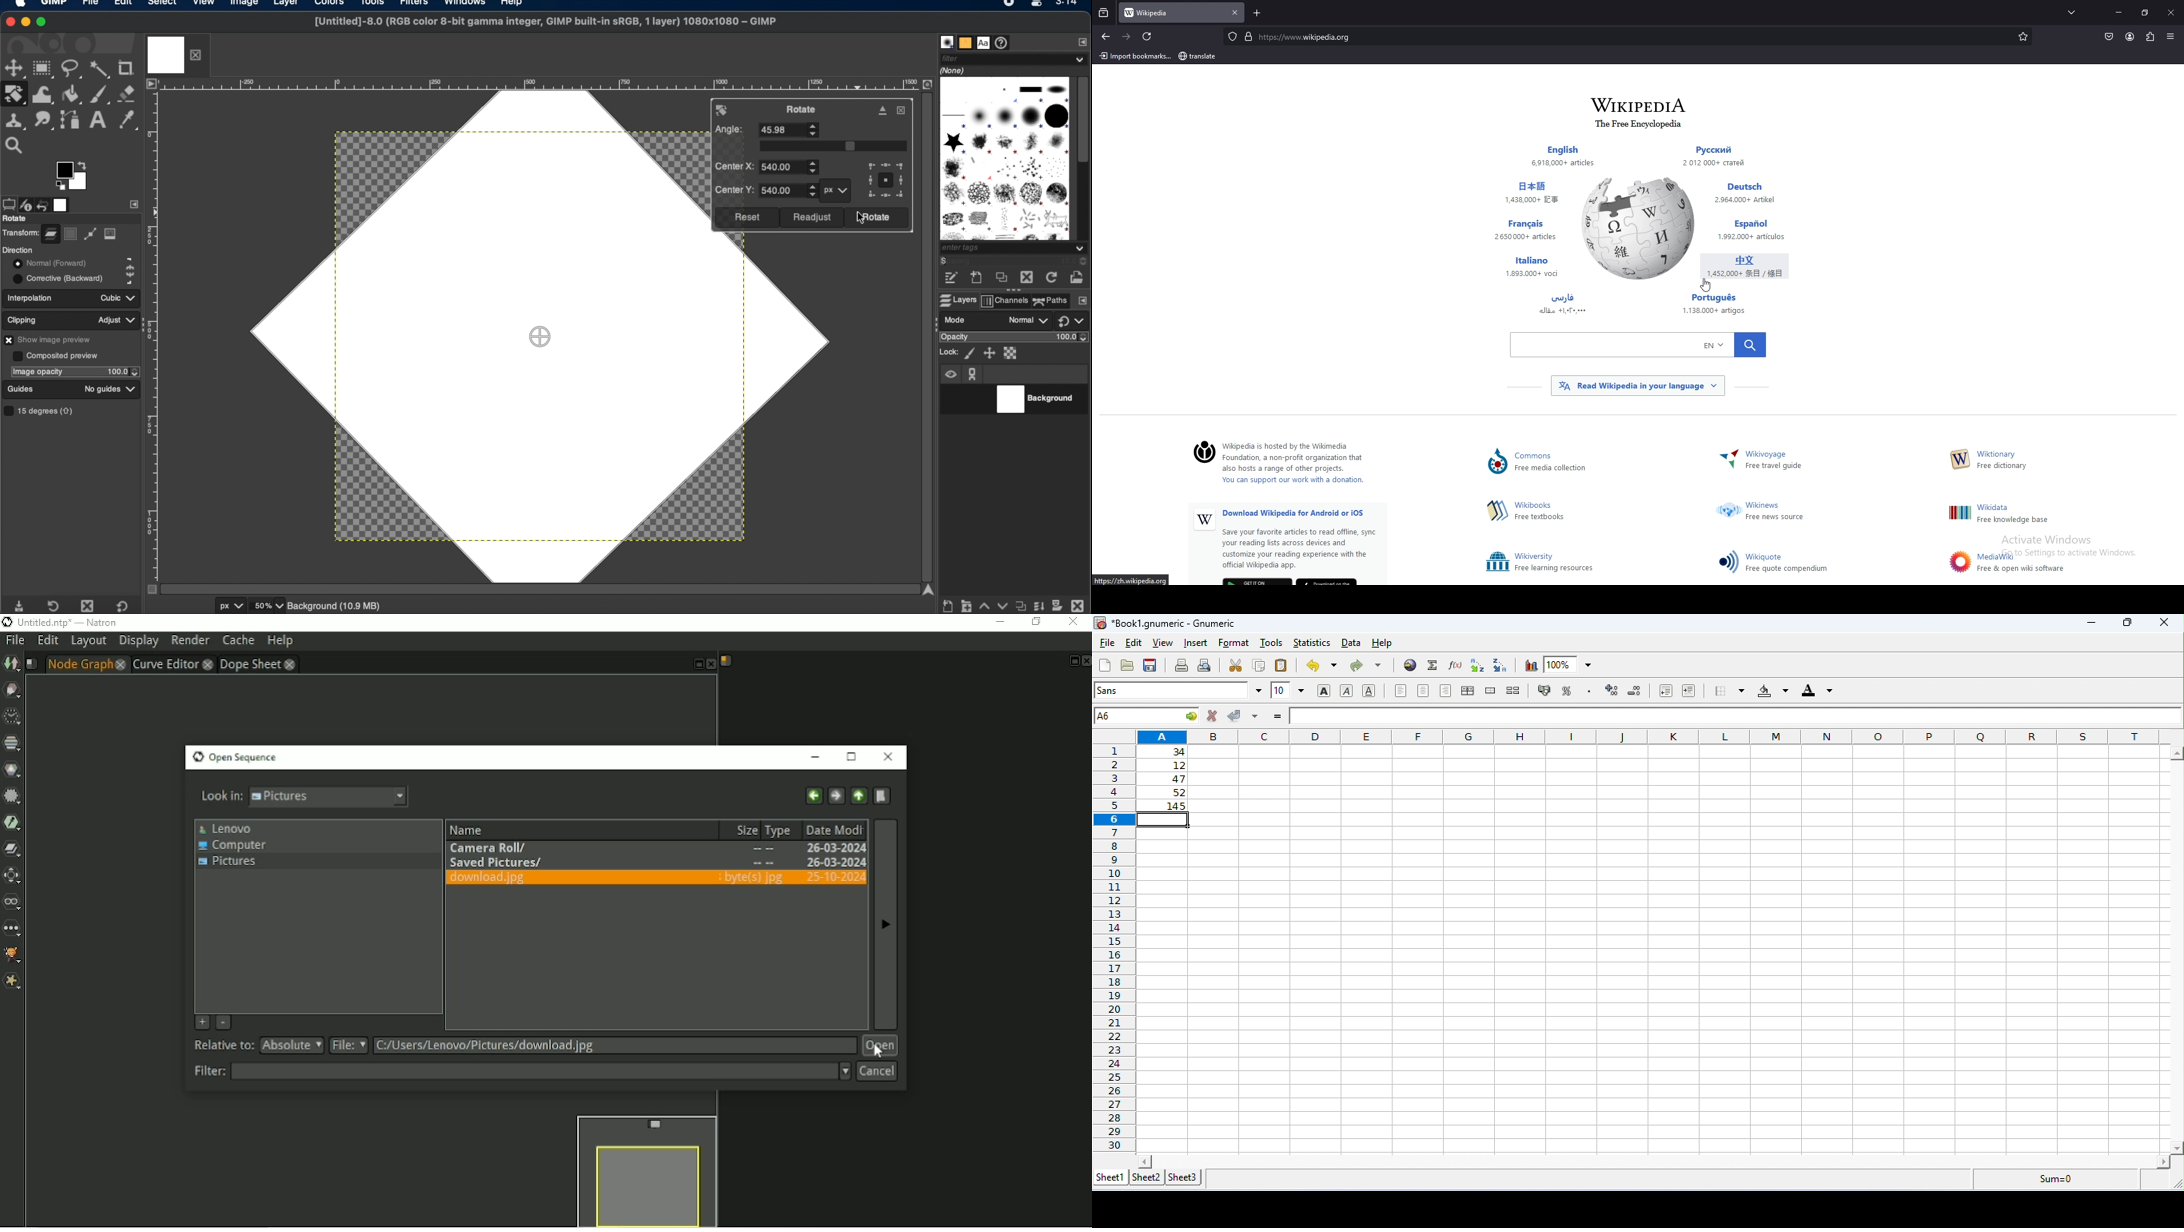 The height and width of the screenshot is (1232, 2184). Describe the element at coordinates (1164, 806) in the screenshot. I see `sum of column of numbers.` at that location.